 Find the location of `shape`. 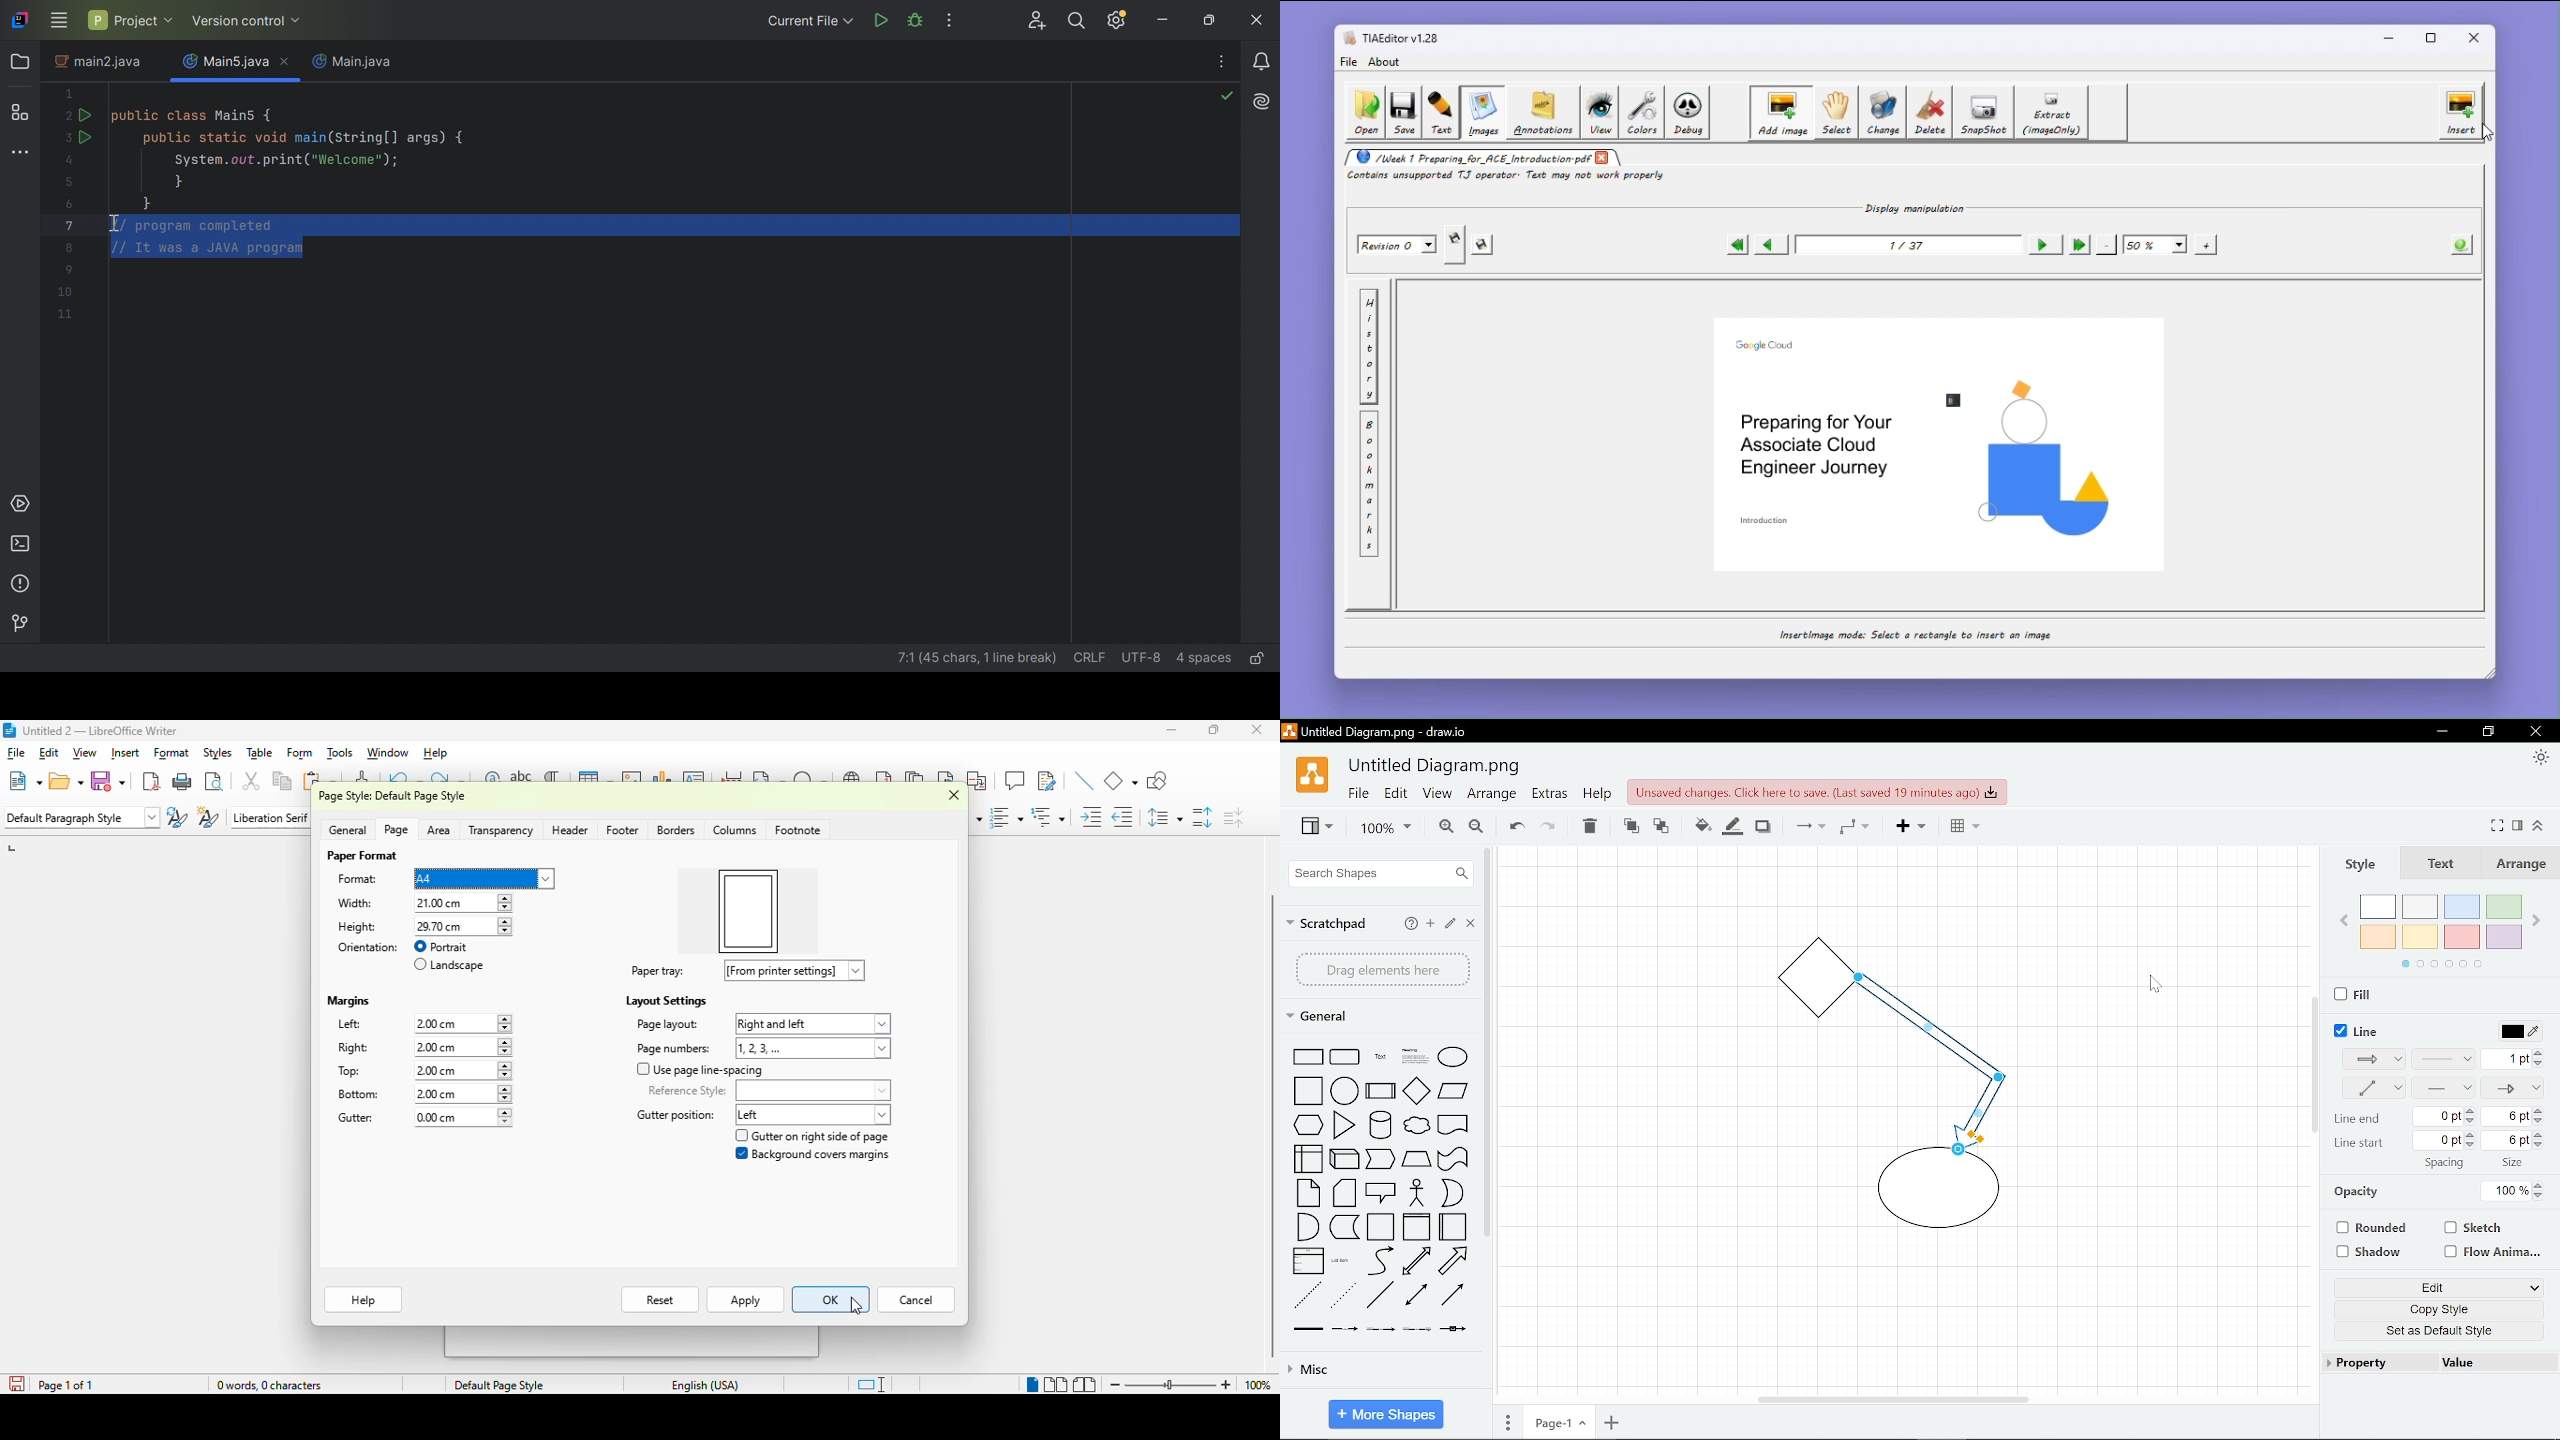

shape is located at coordinates (1345, 1228).